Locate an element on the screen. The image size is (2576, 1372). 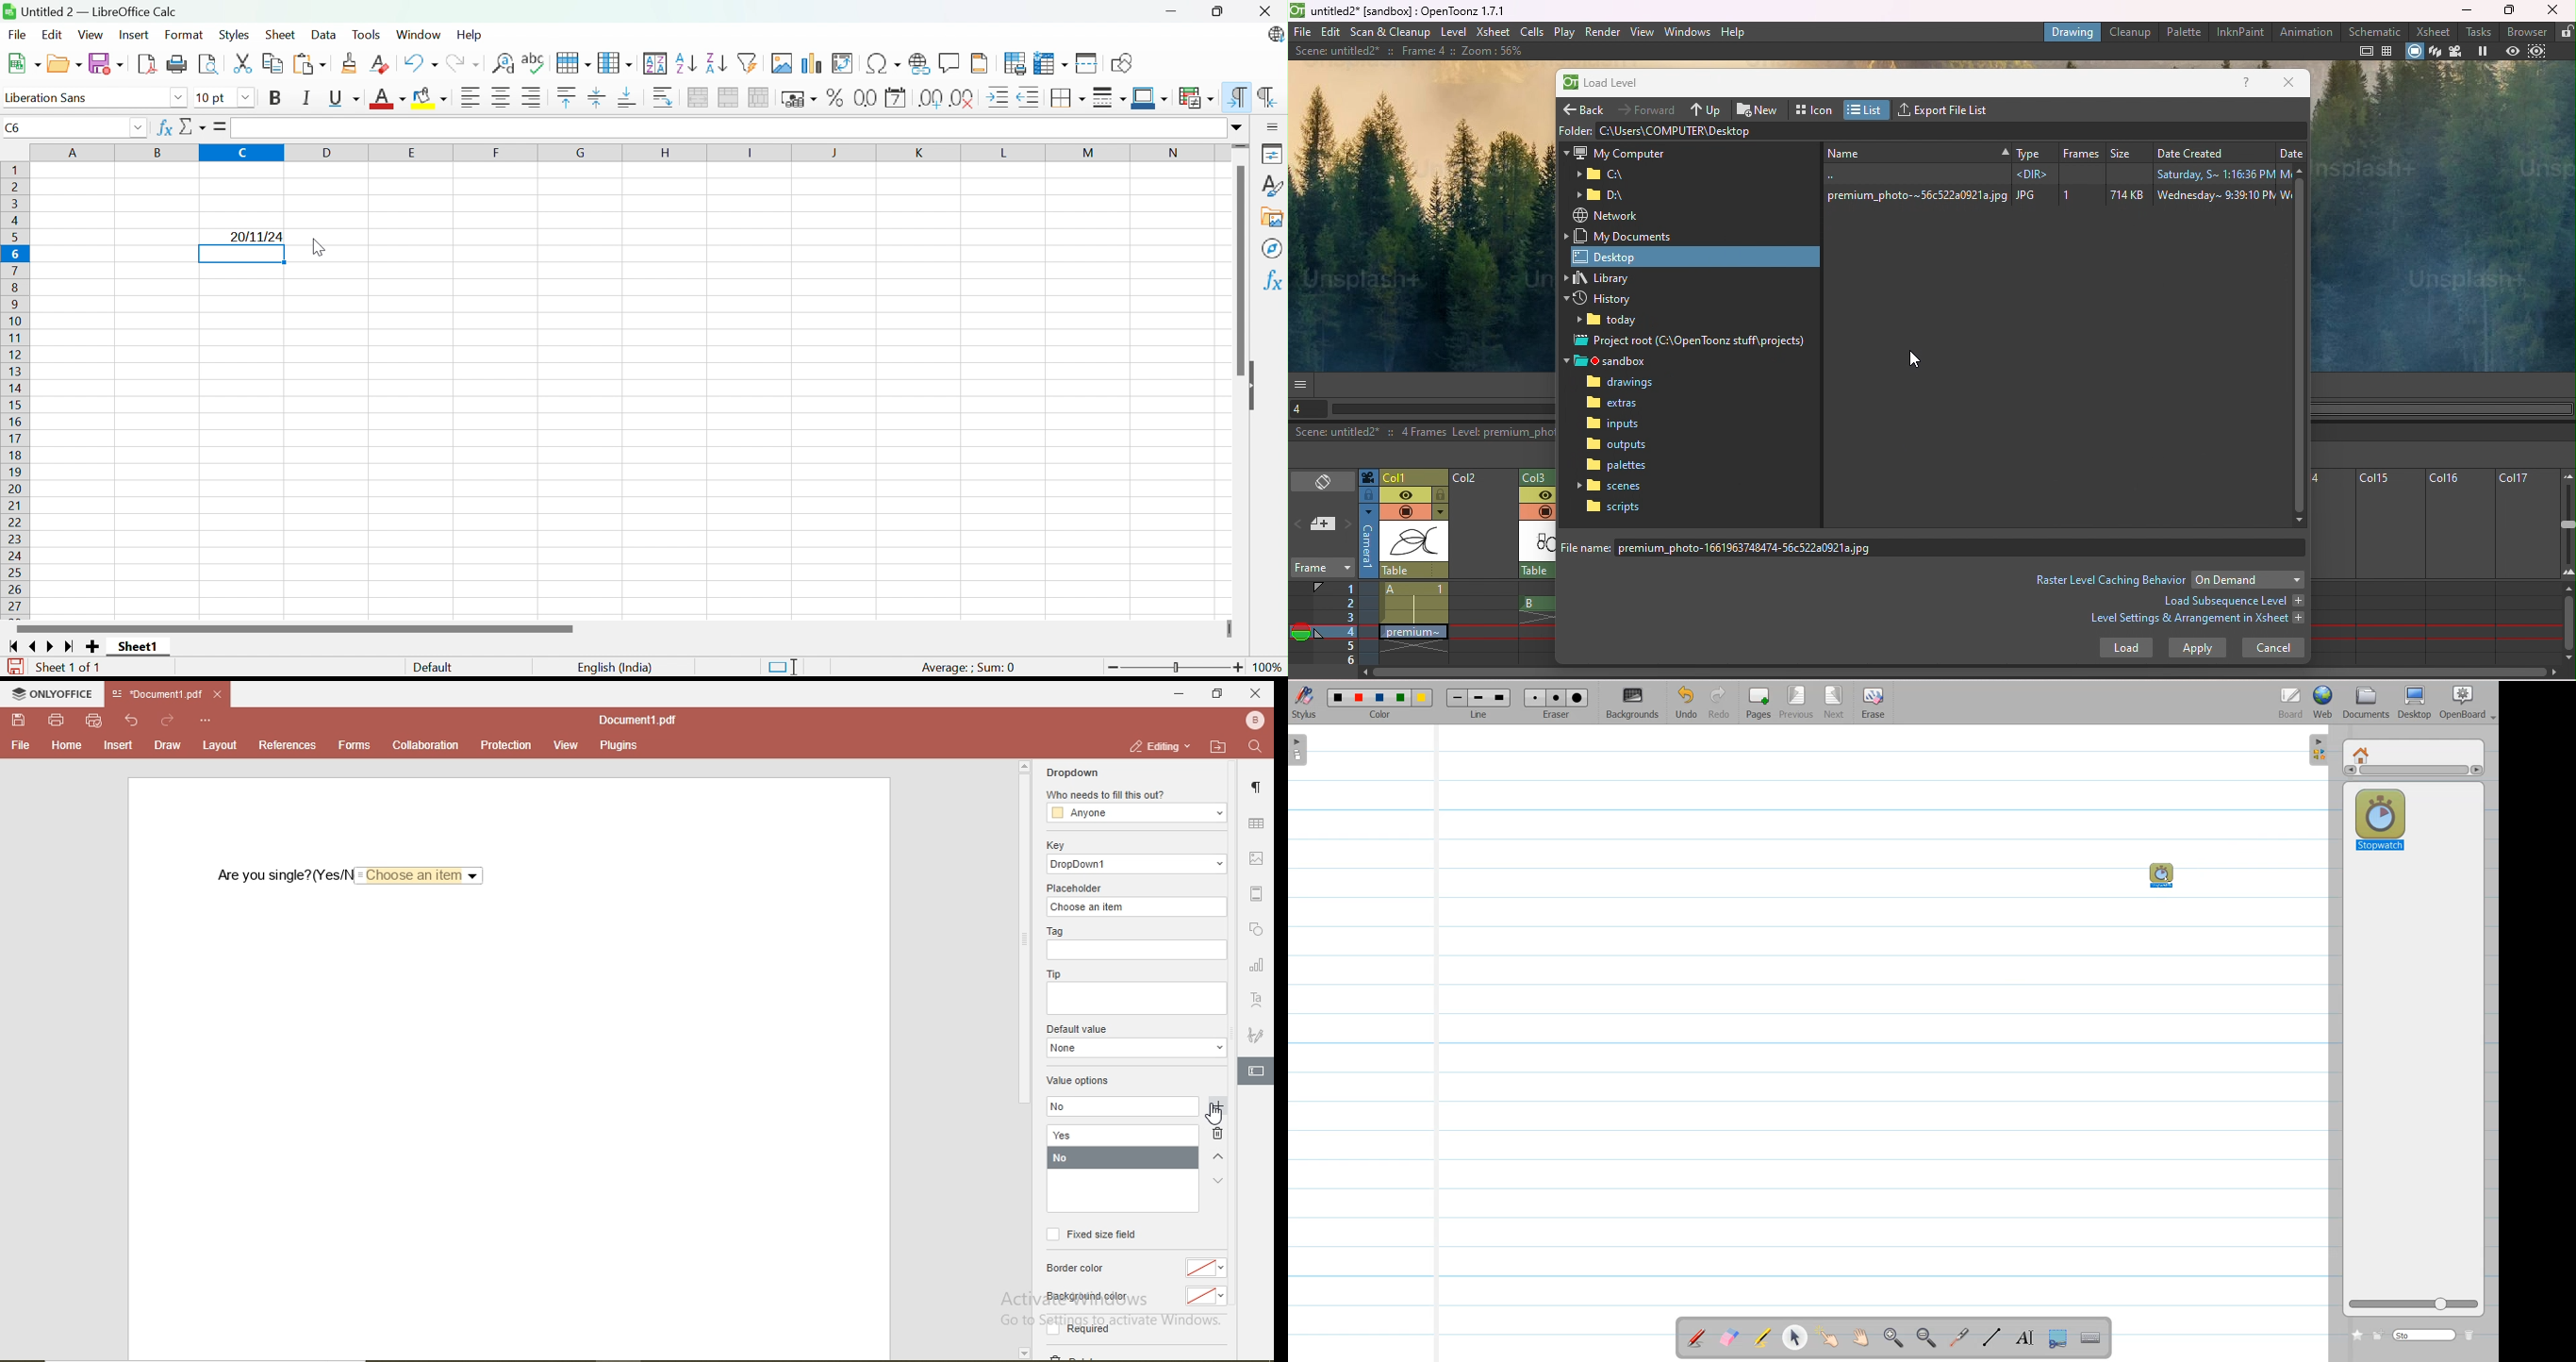
Up is located at coordinates (1708, 108).